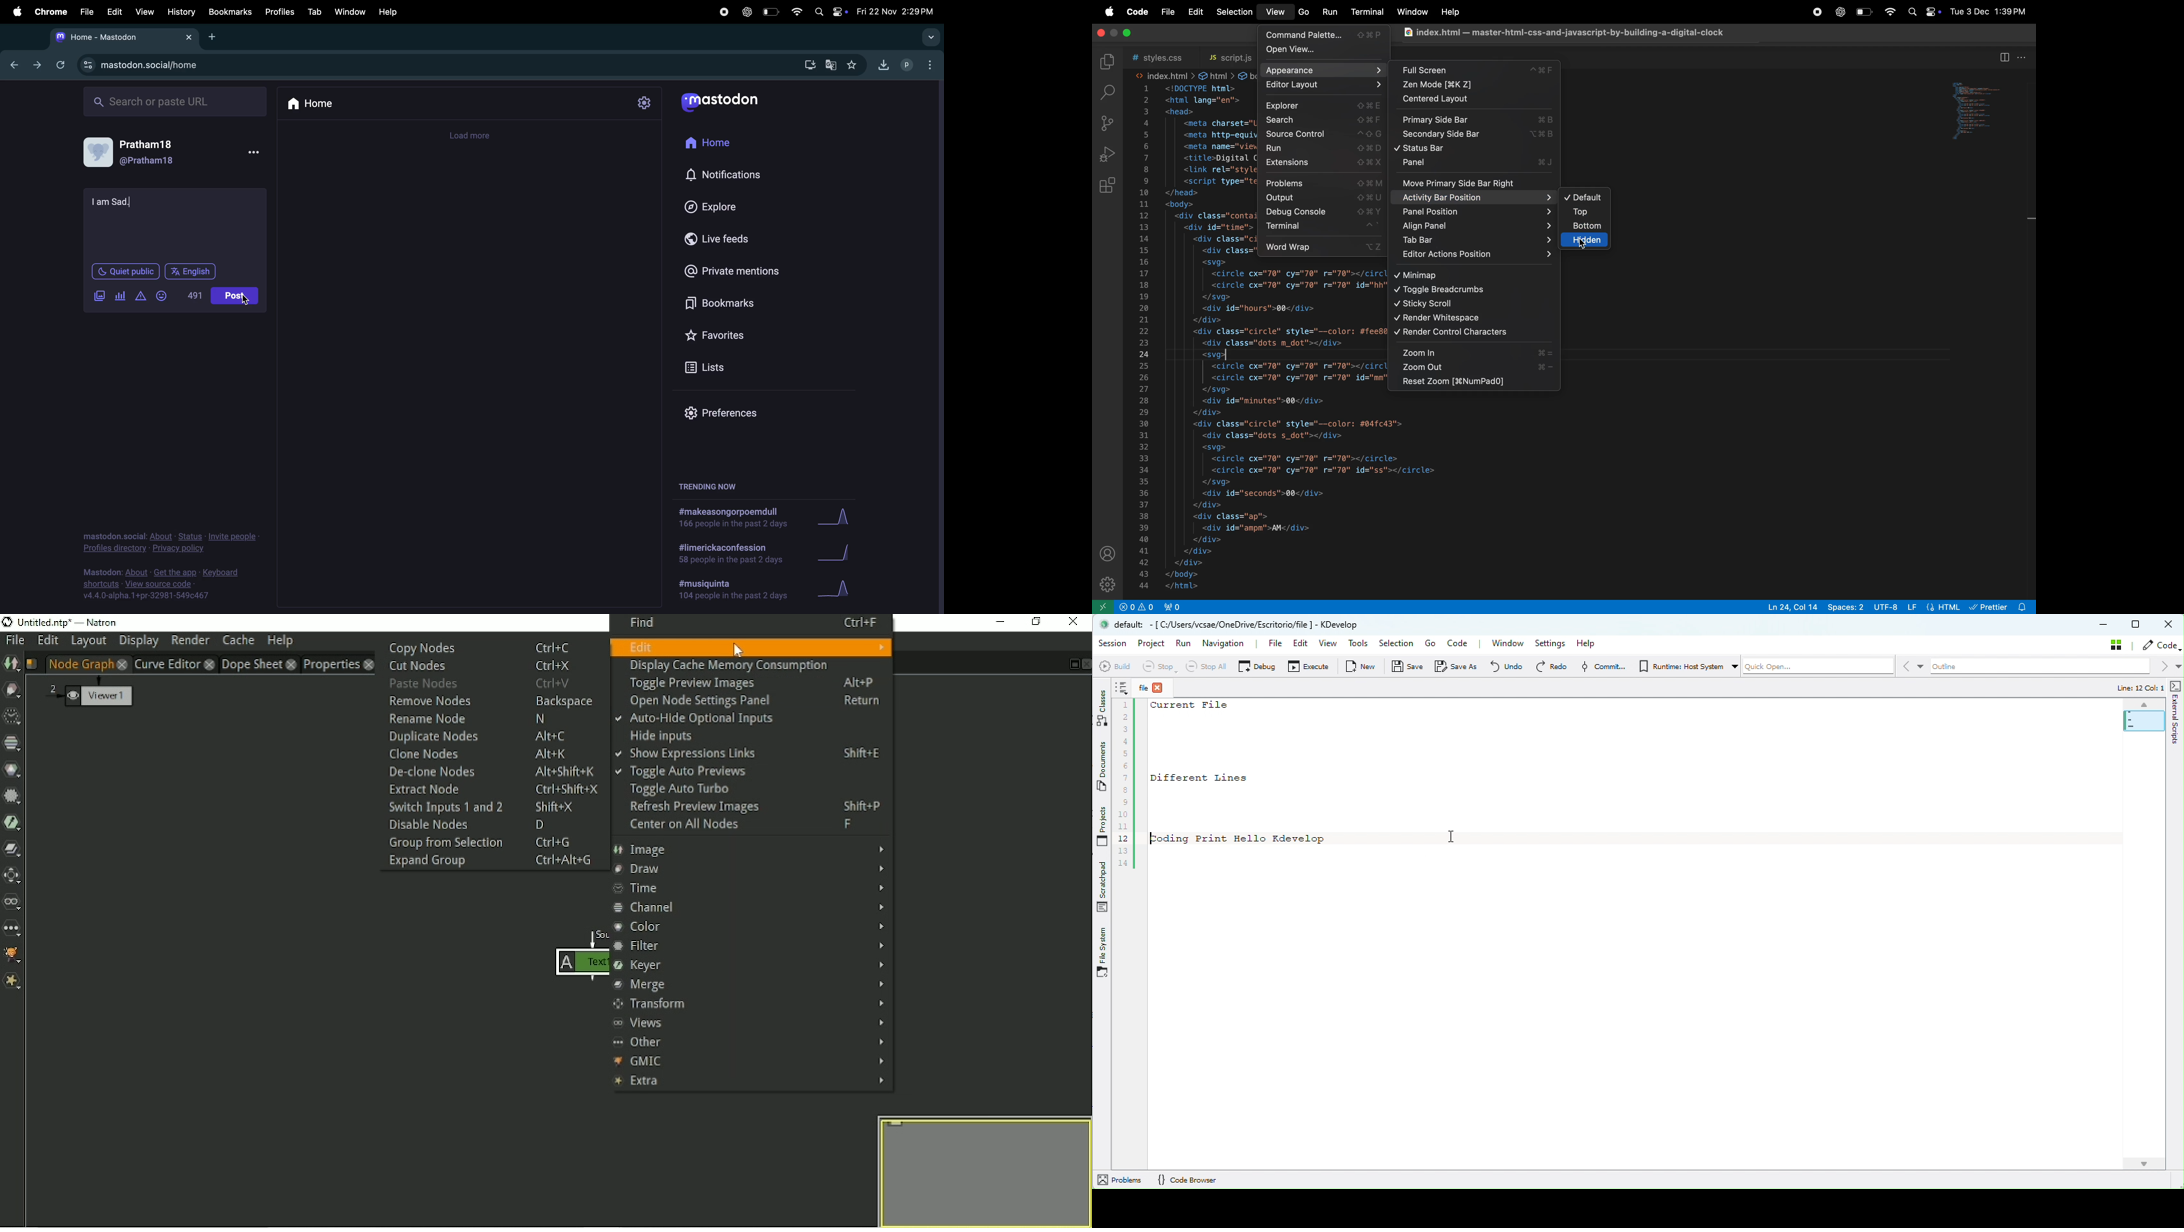 This screenshot has width=2184, height=1232. What do you see at coordinates (162, 295) in the screenshot?
I see `add emoji` at bounding box center [162, 295].